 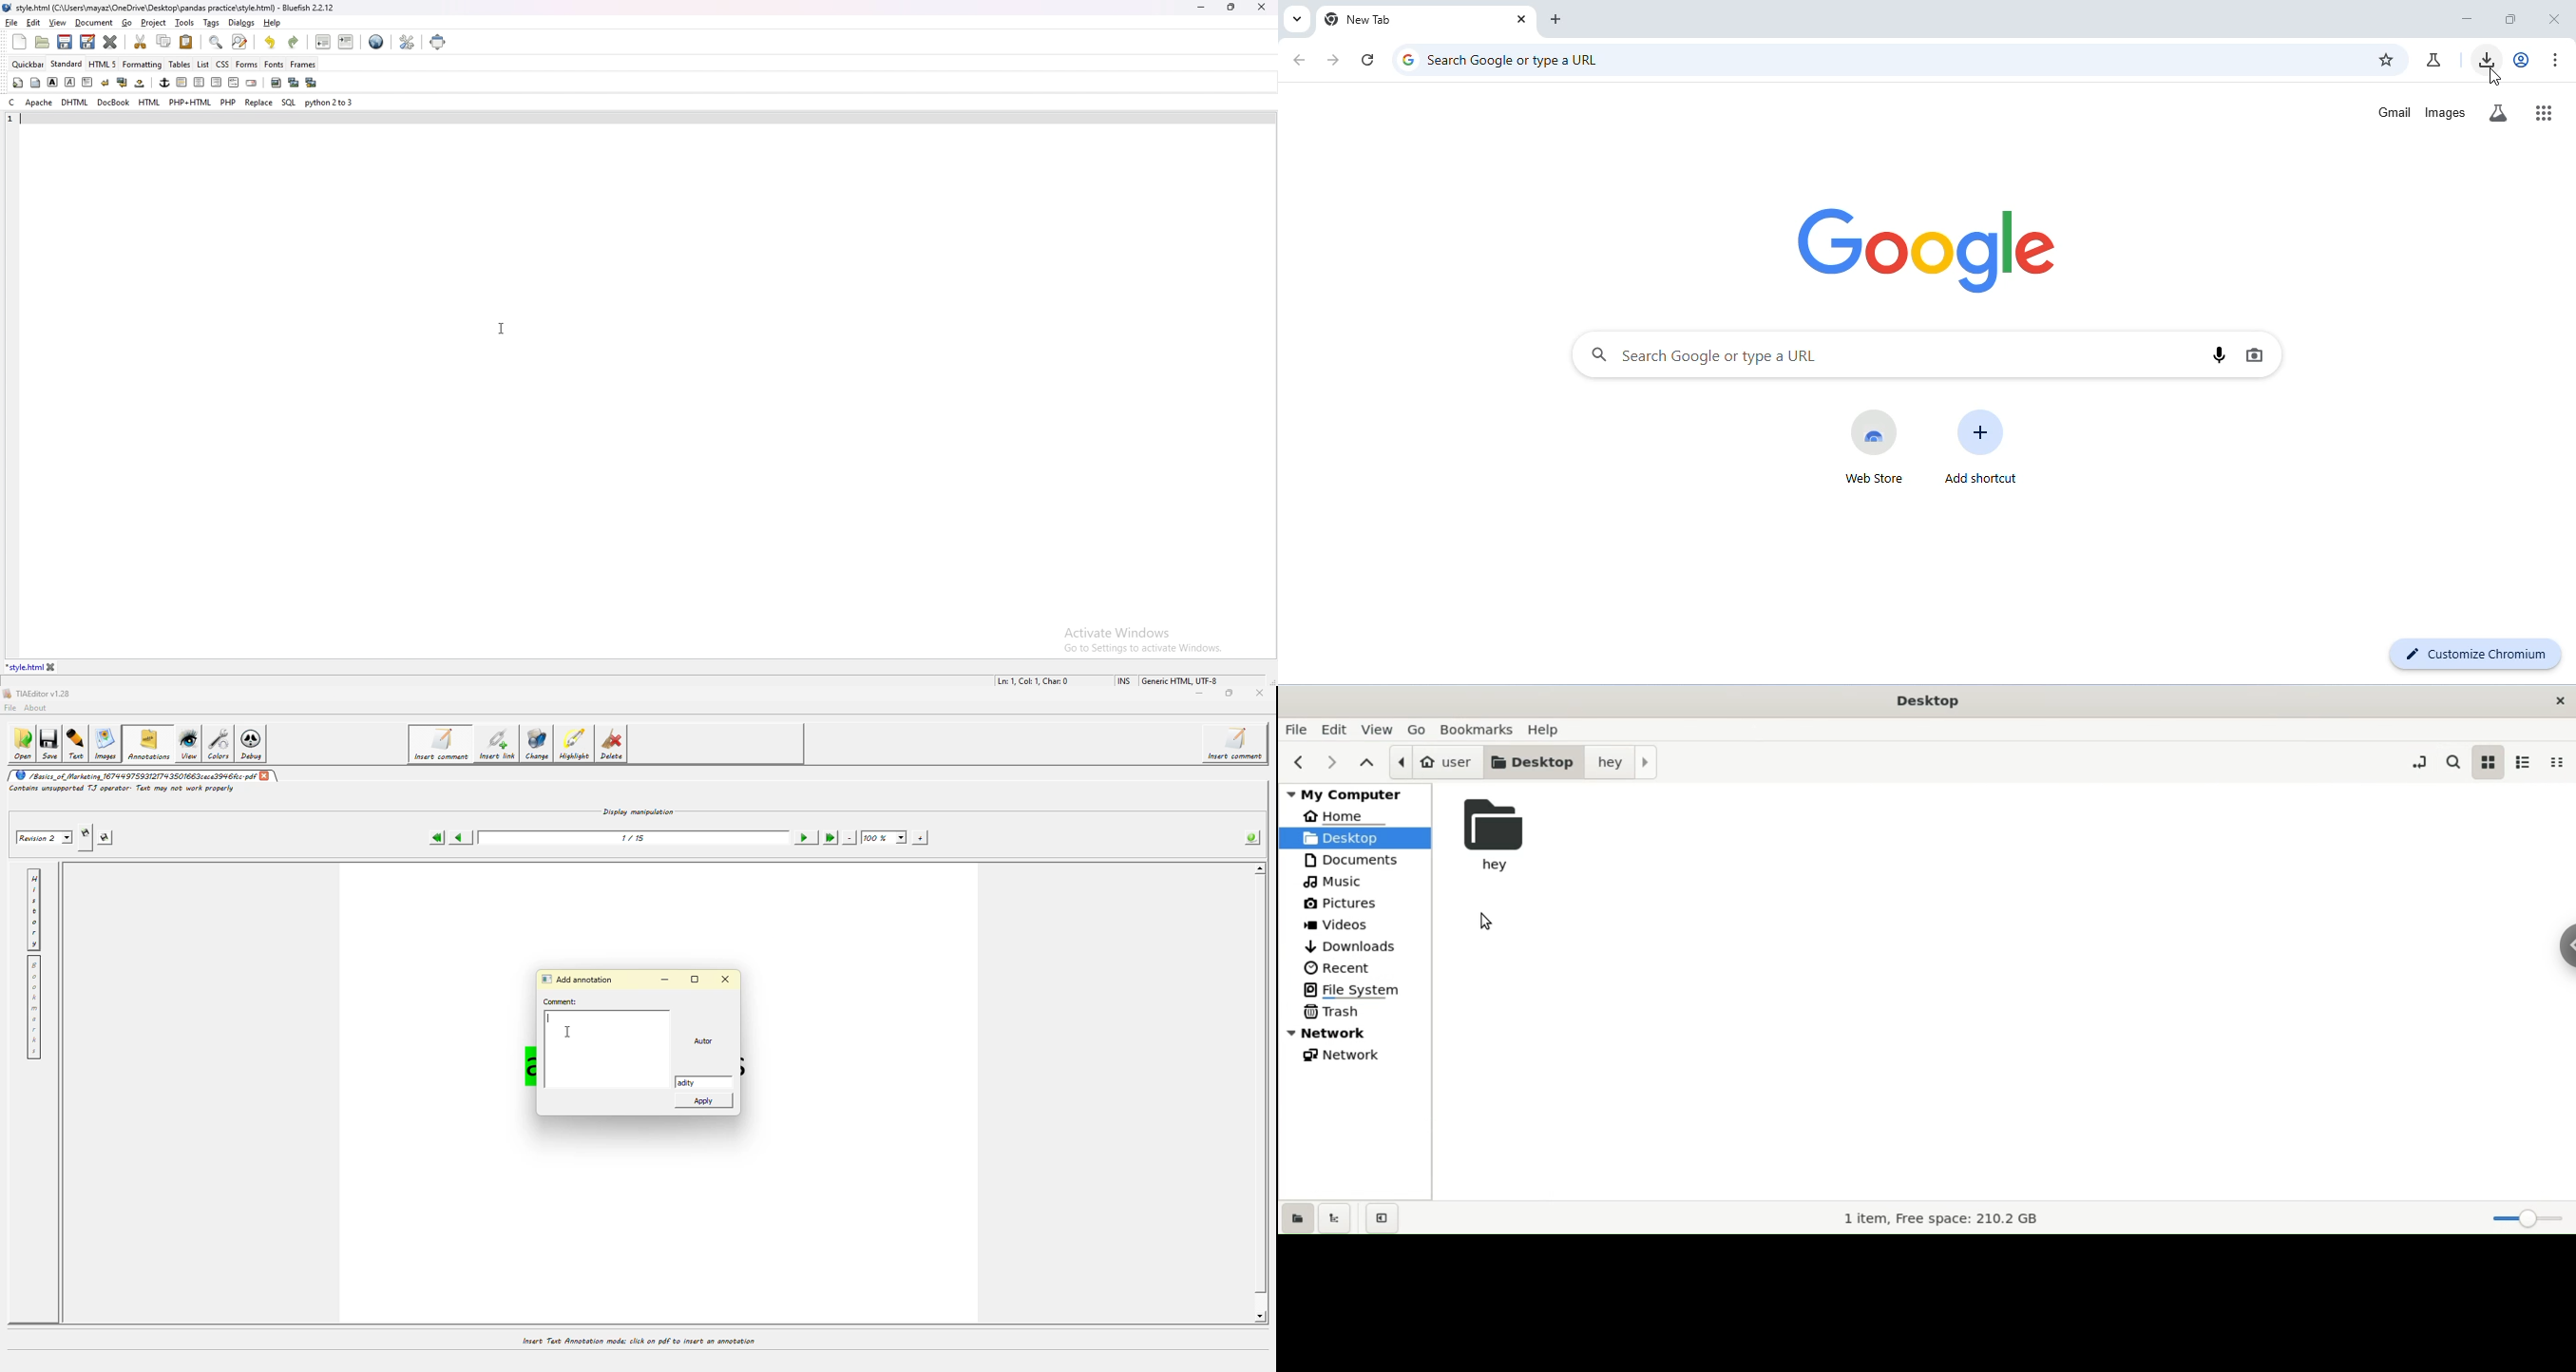 What do you see at coordinates (84, 838) in the screenshot?
I see `creates new revision` at bounding box center [84, 838].